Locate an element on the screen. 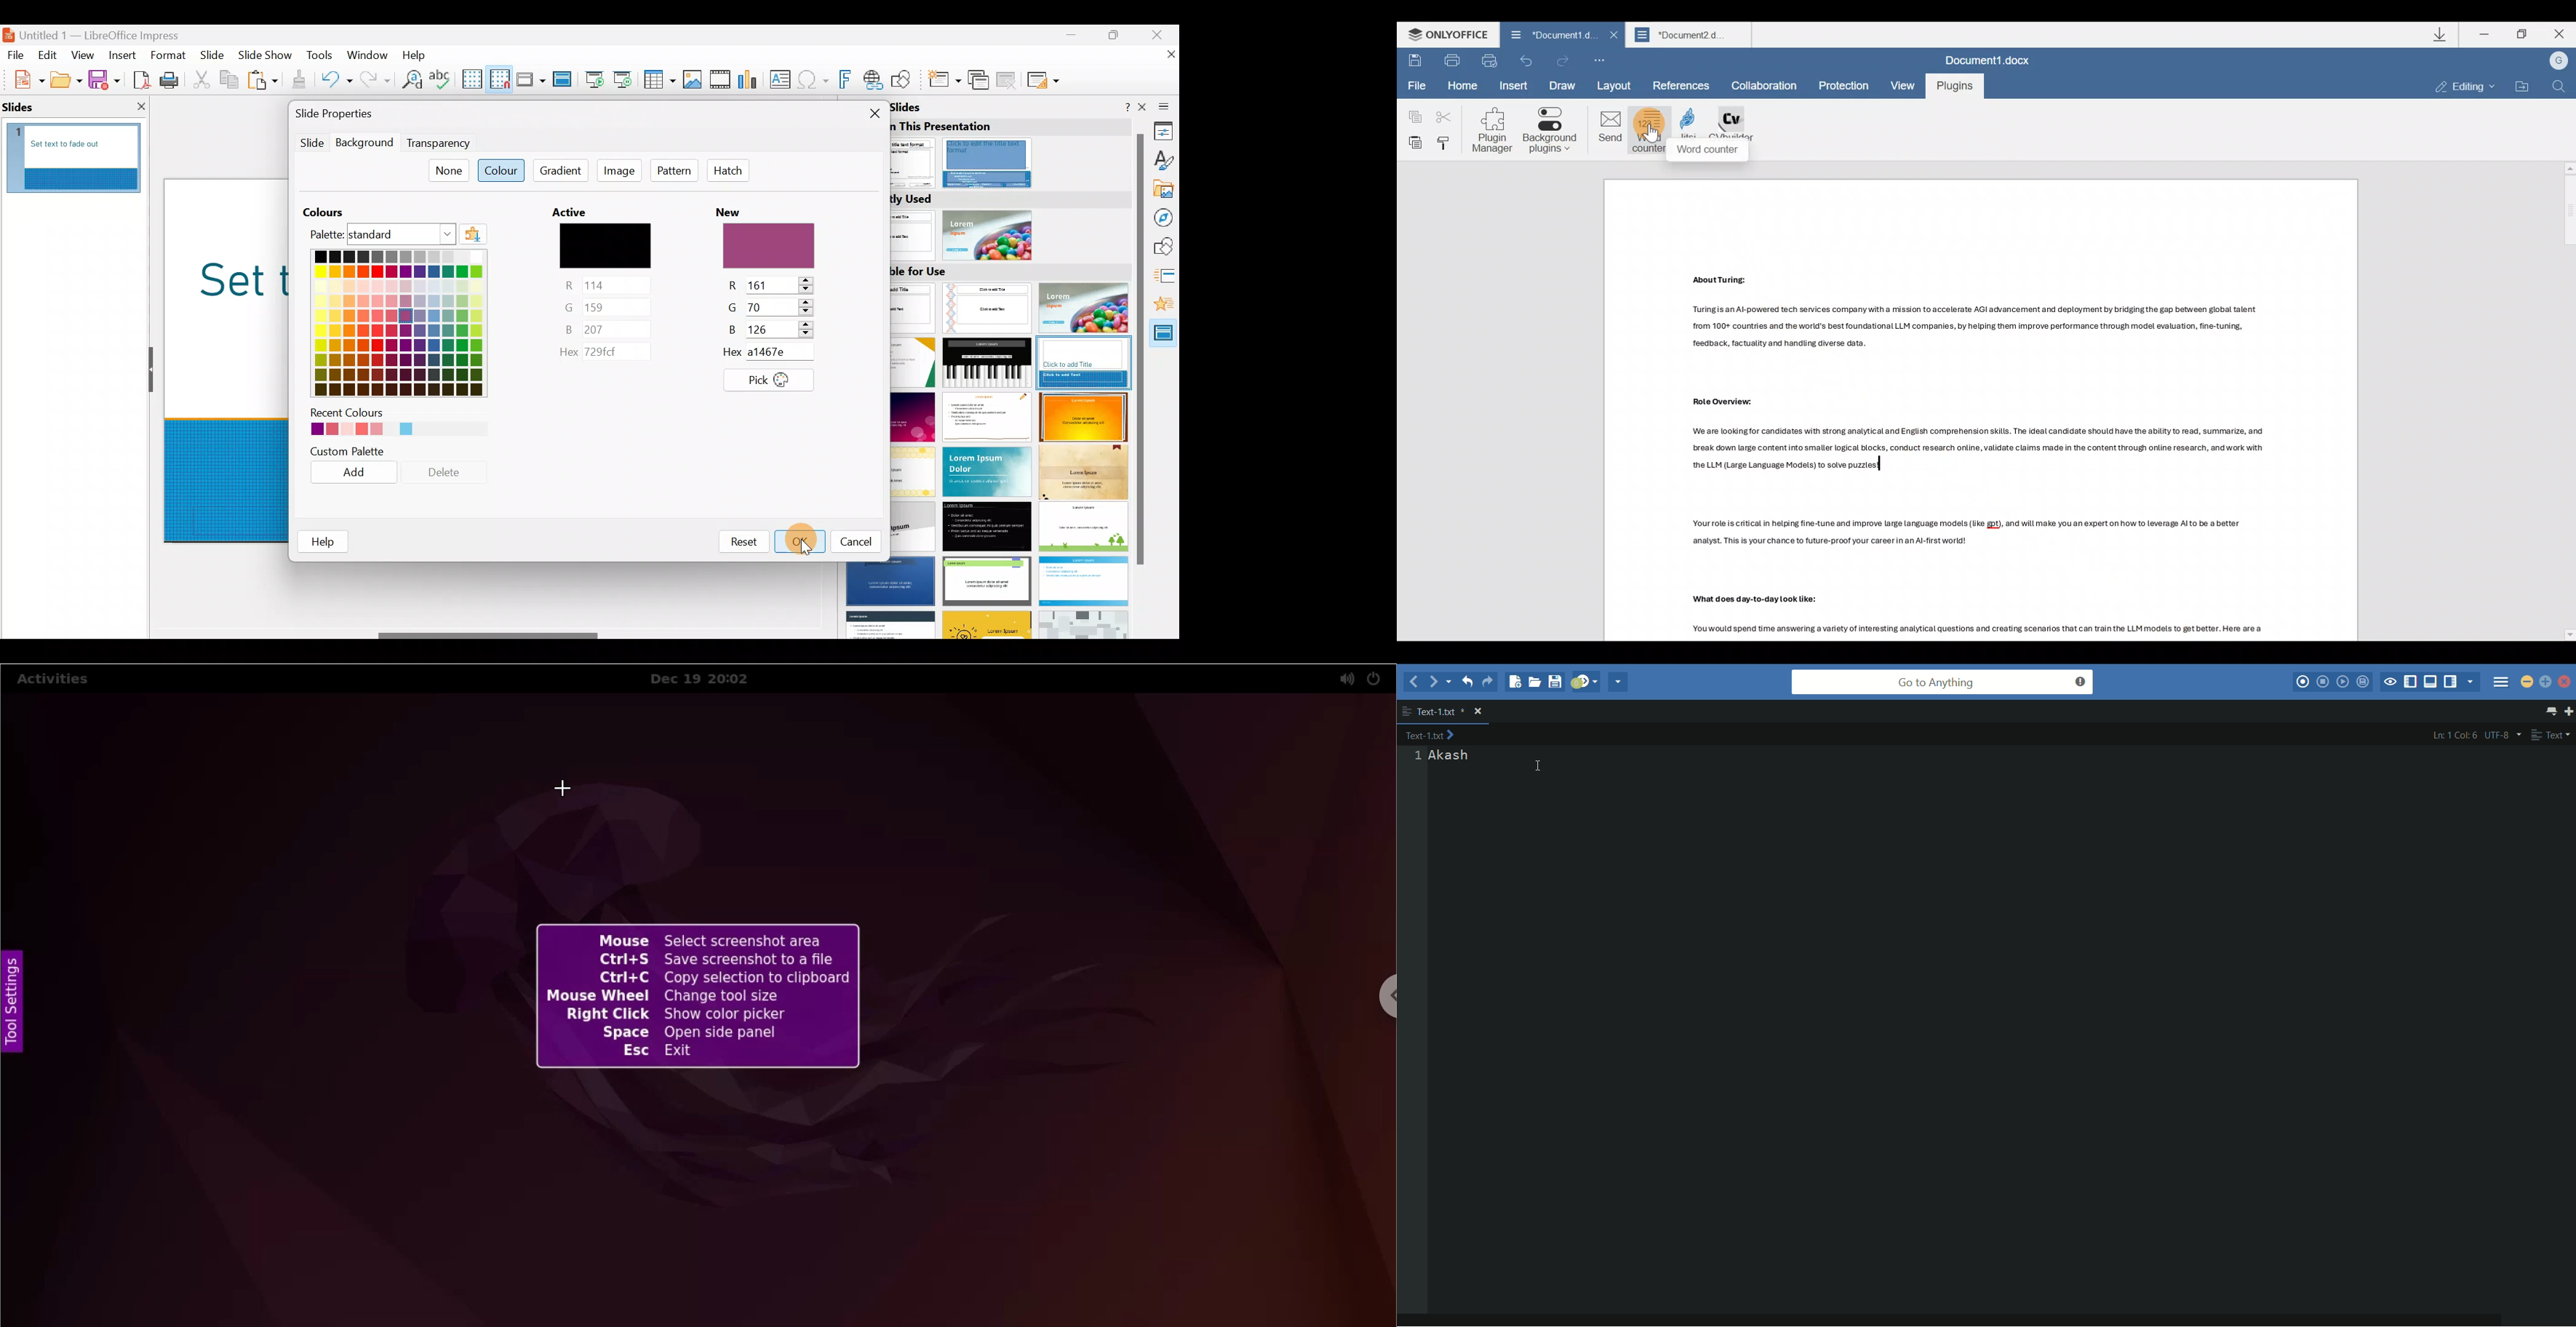  Sidebar settings is located at coordinates (1162, 106).